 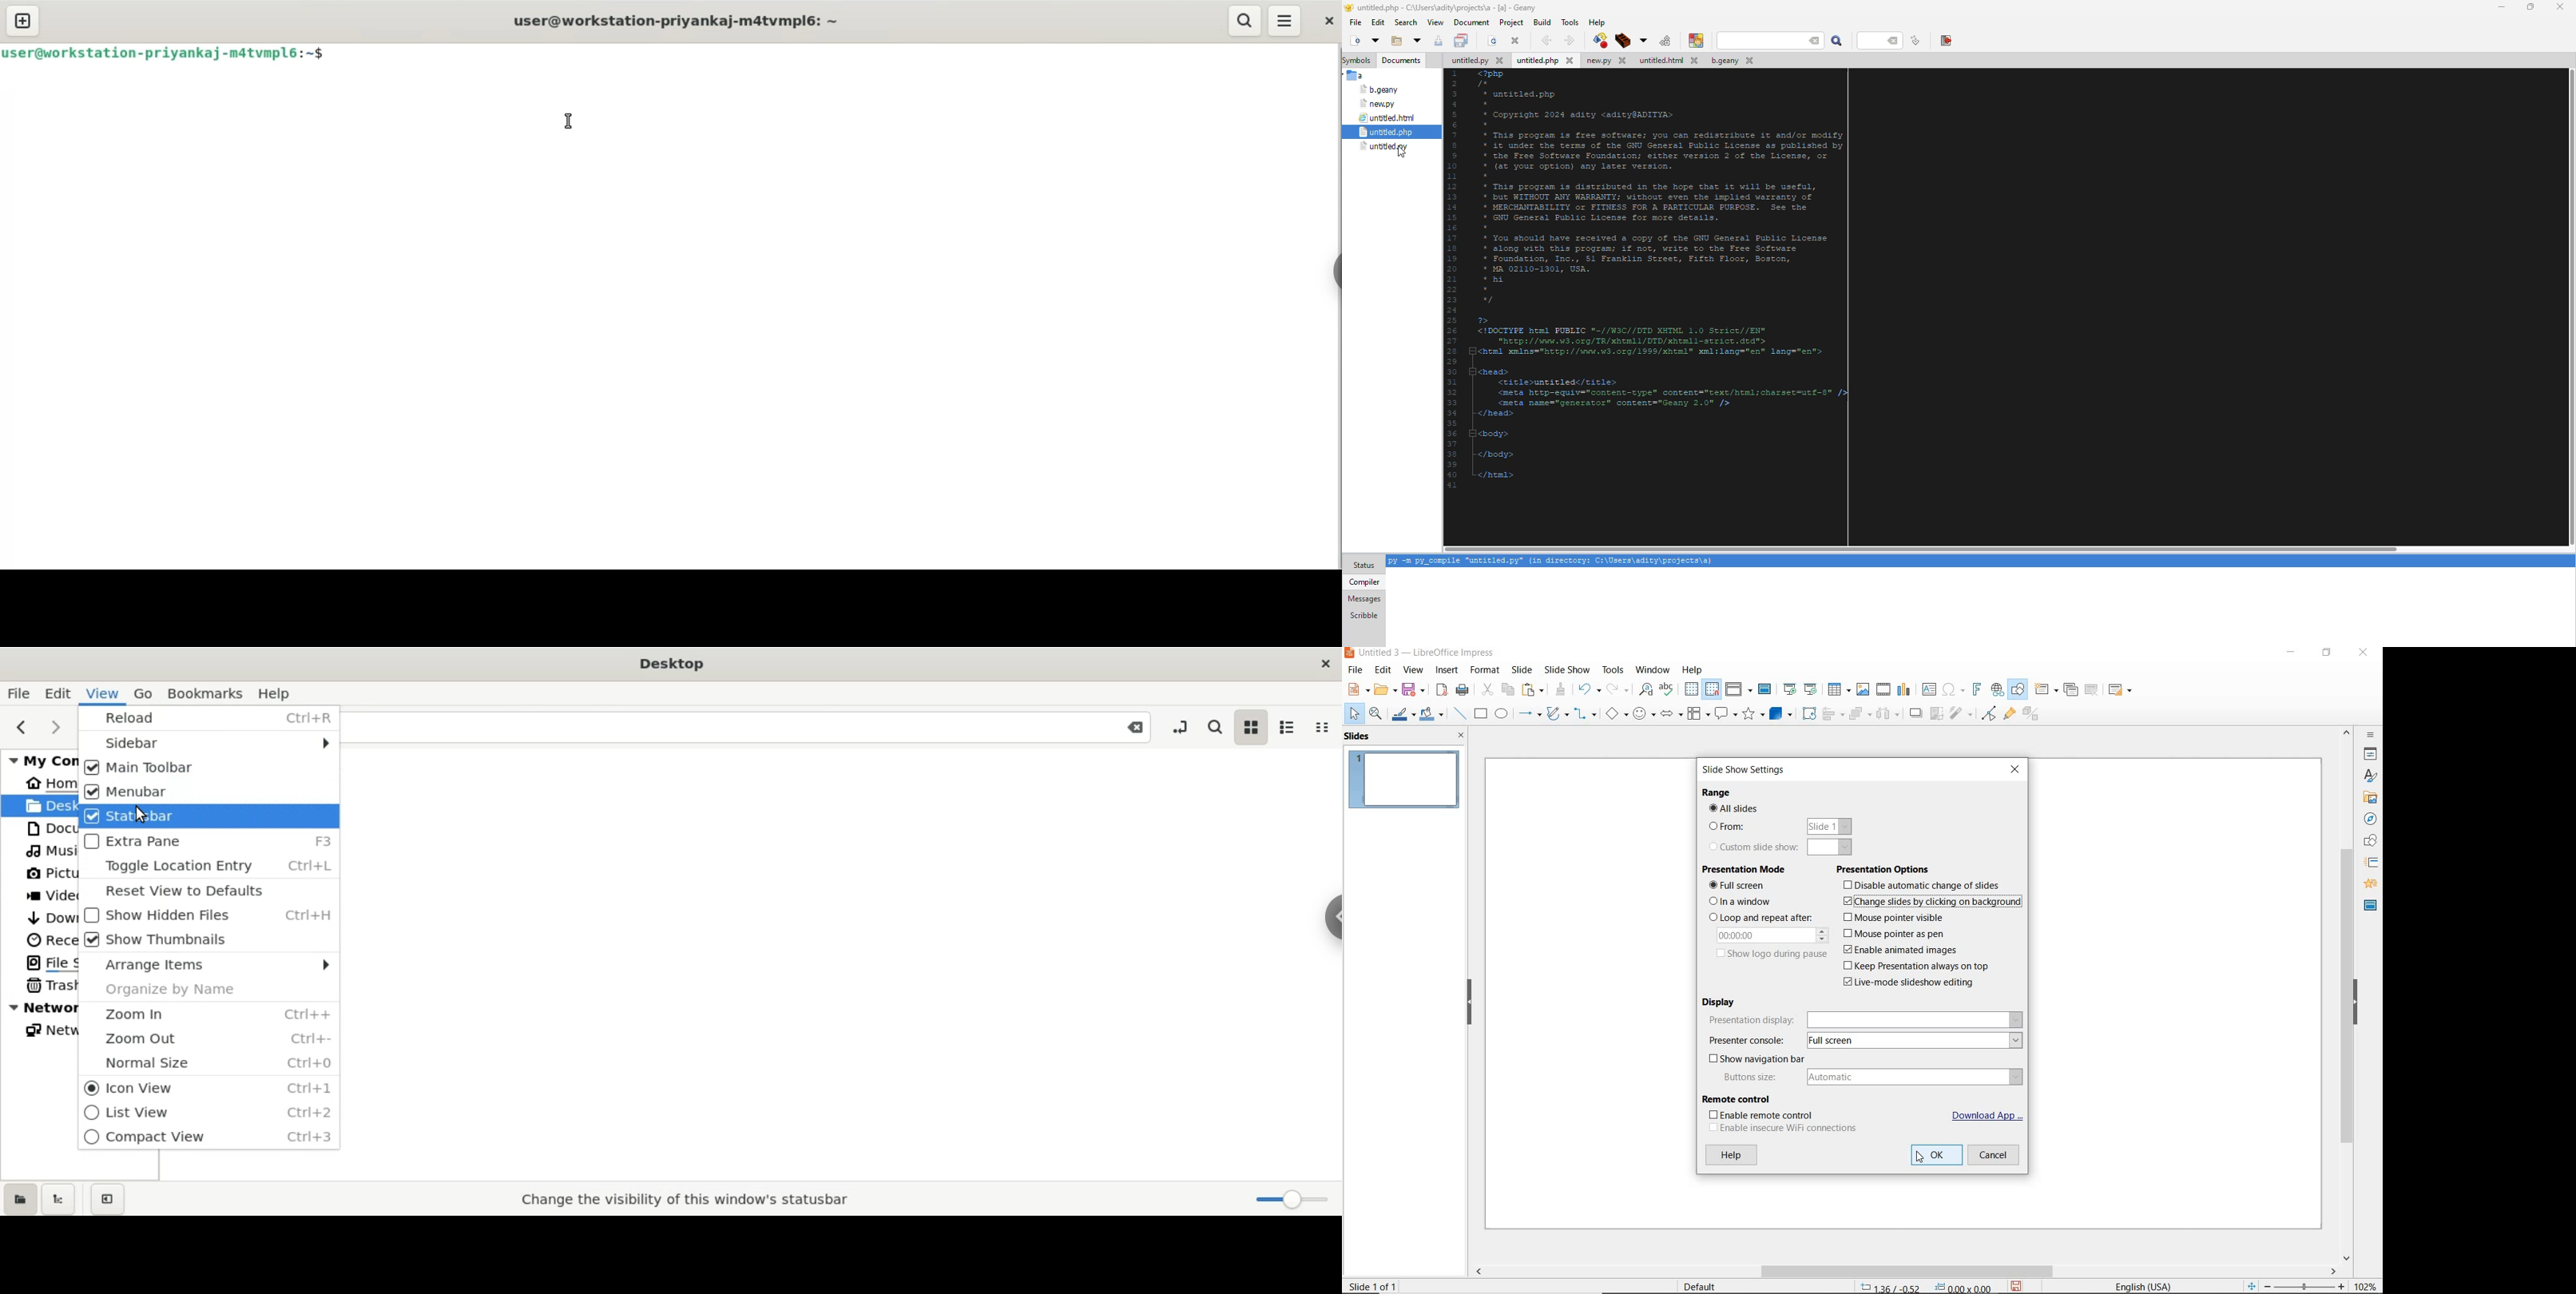 What do you see at coordinates (1902, 950) in the screenshot?
I see `enable animated images` at bounding box center [1902, 950].